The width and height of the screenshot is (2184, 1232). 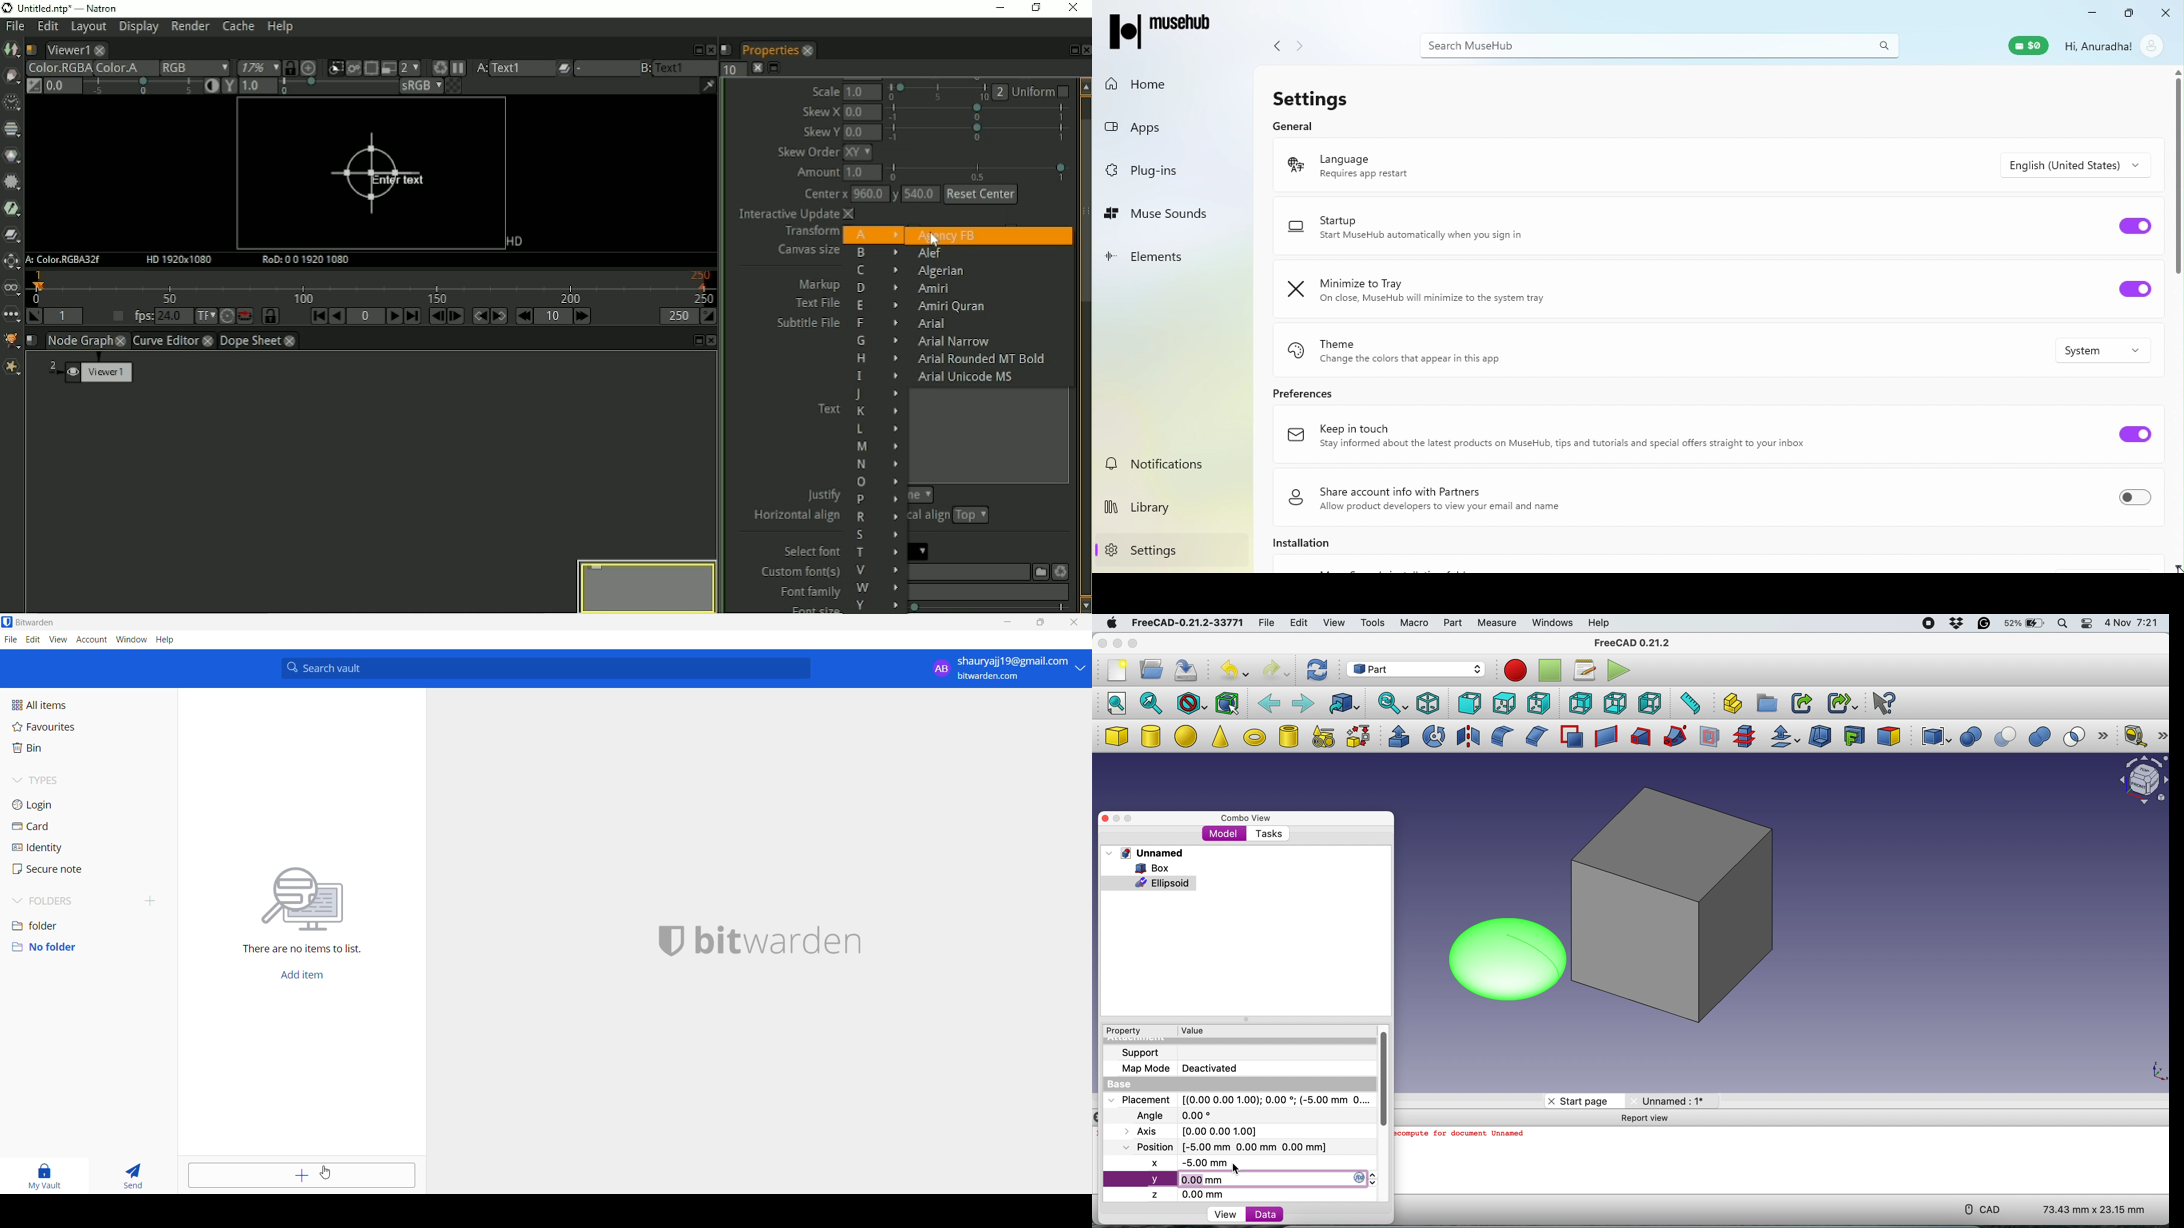 What do you see at coordinates (1439, 293) in the screenshot?
I see `Minimize to tray` at bounding box center [1439, 293].